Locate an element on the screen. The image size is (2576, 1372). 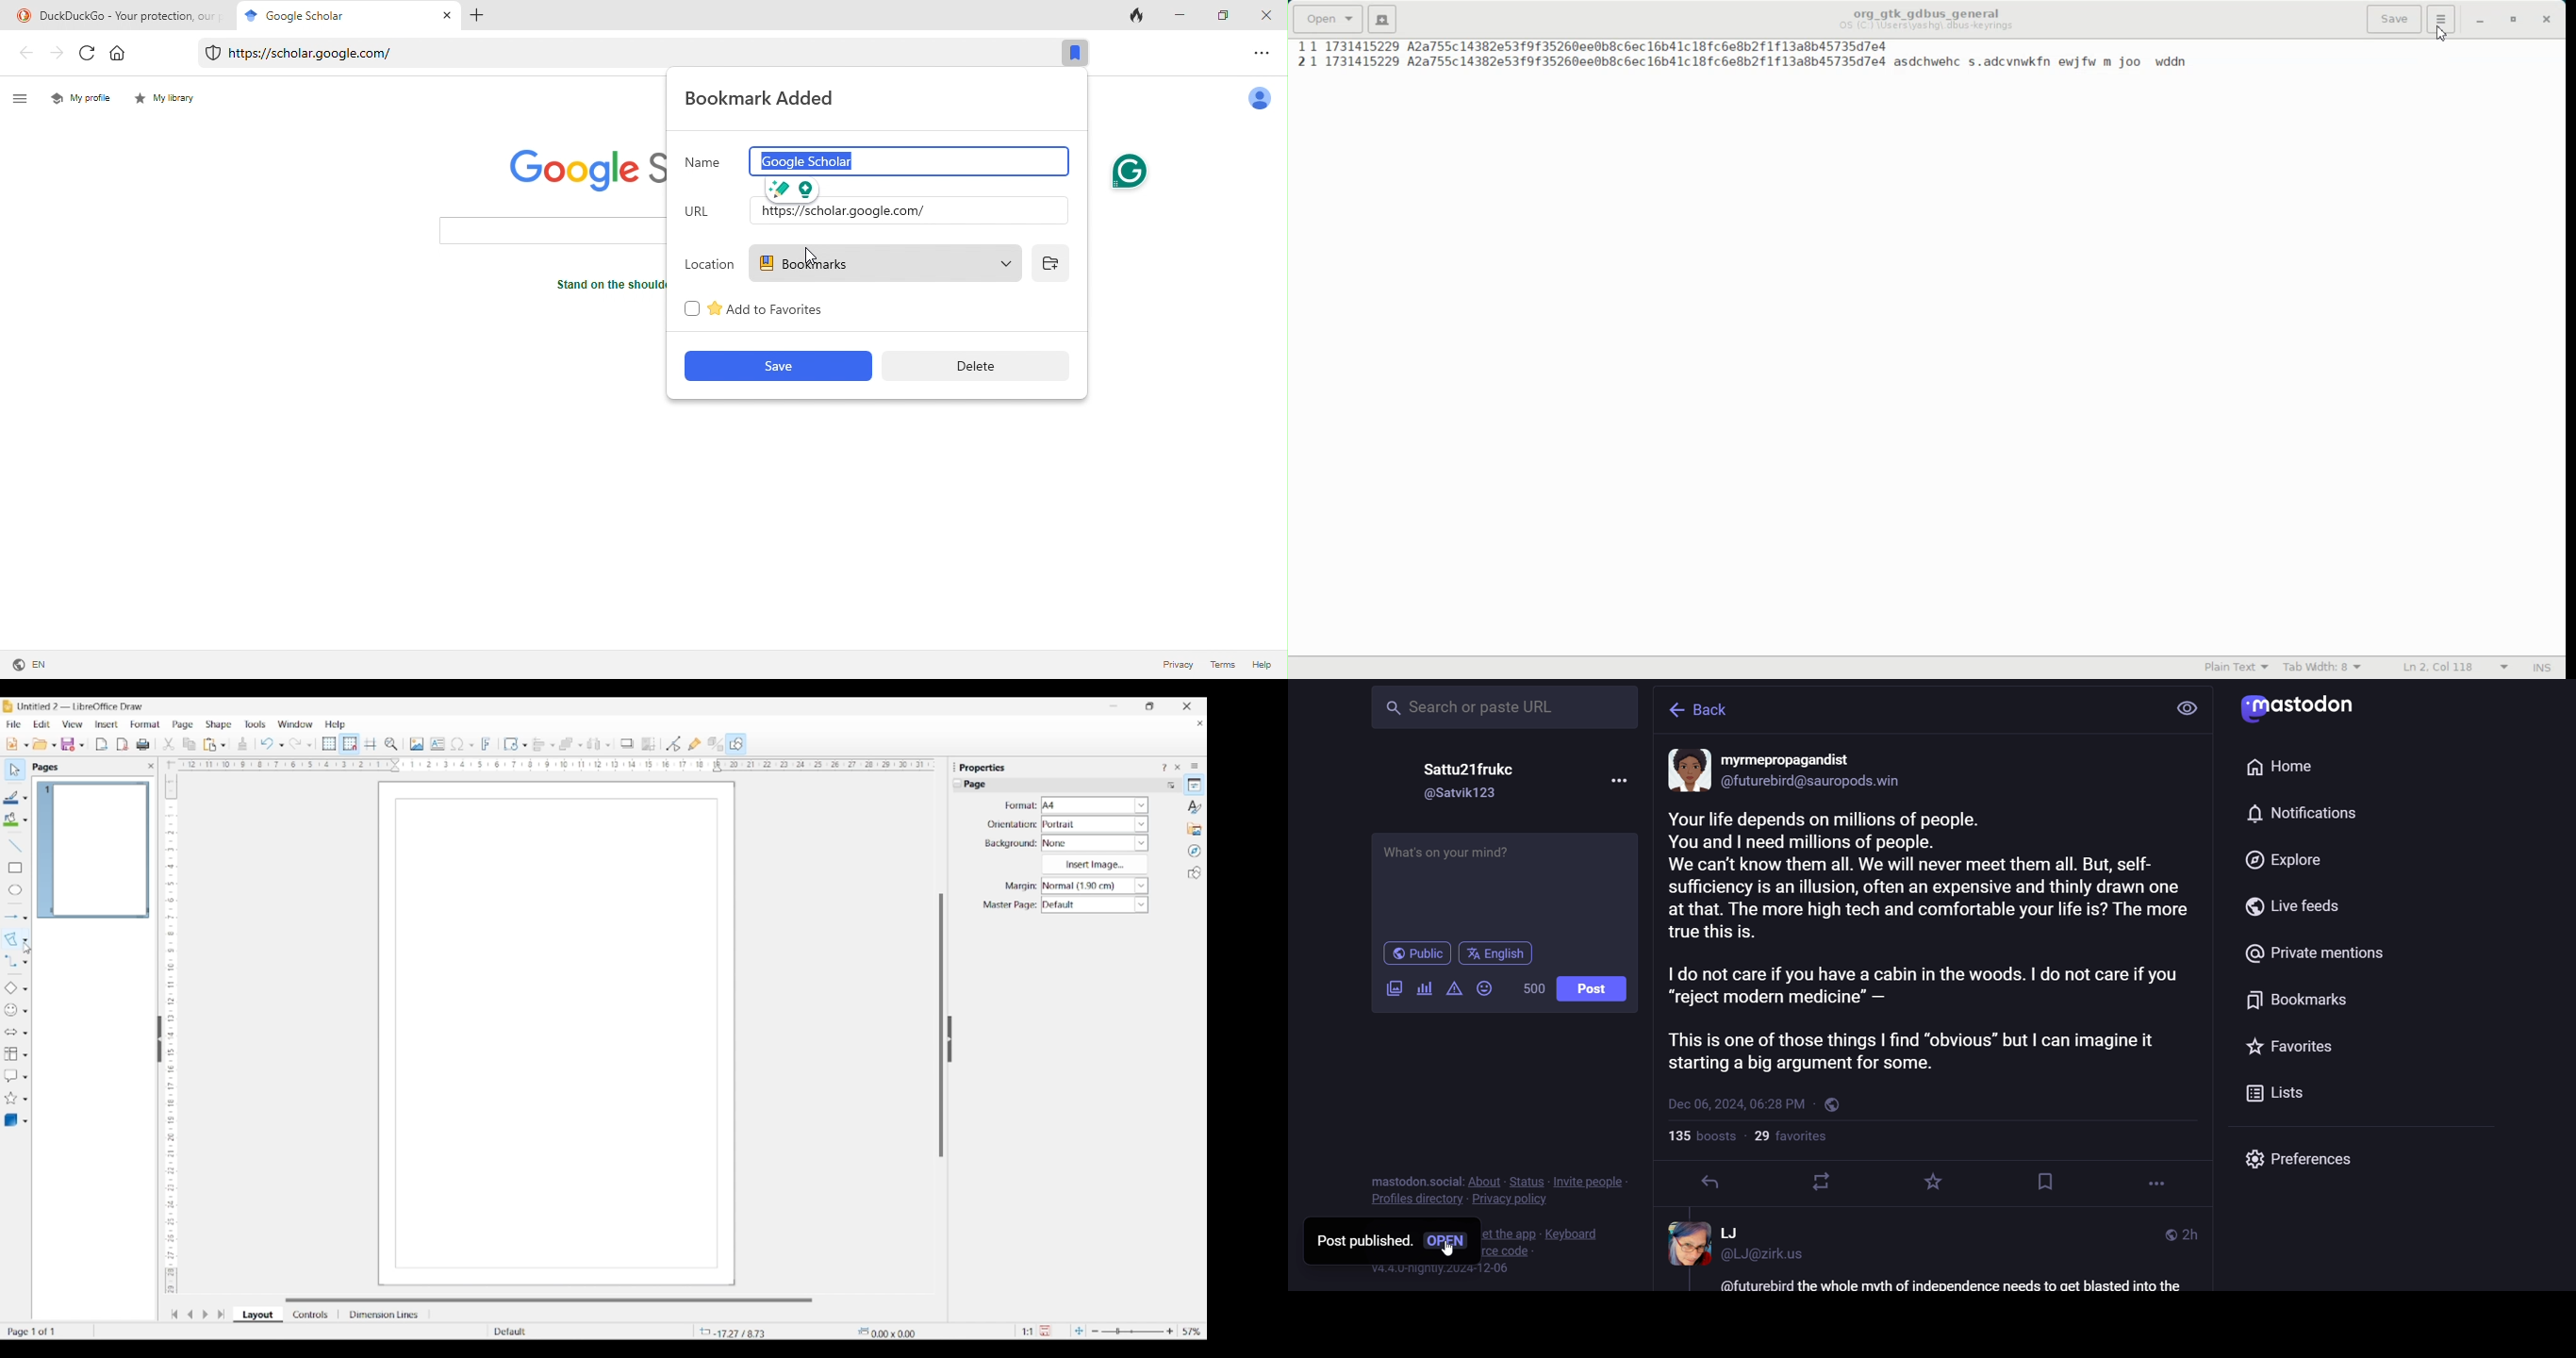
Basic shape options is located at coordinates (25, 989).